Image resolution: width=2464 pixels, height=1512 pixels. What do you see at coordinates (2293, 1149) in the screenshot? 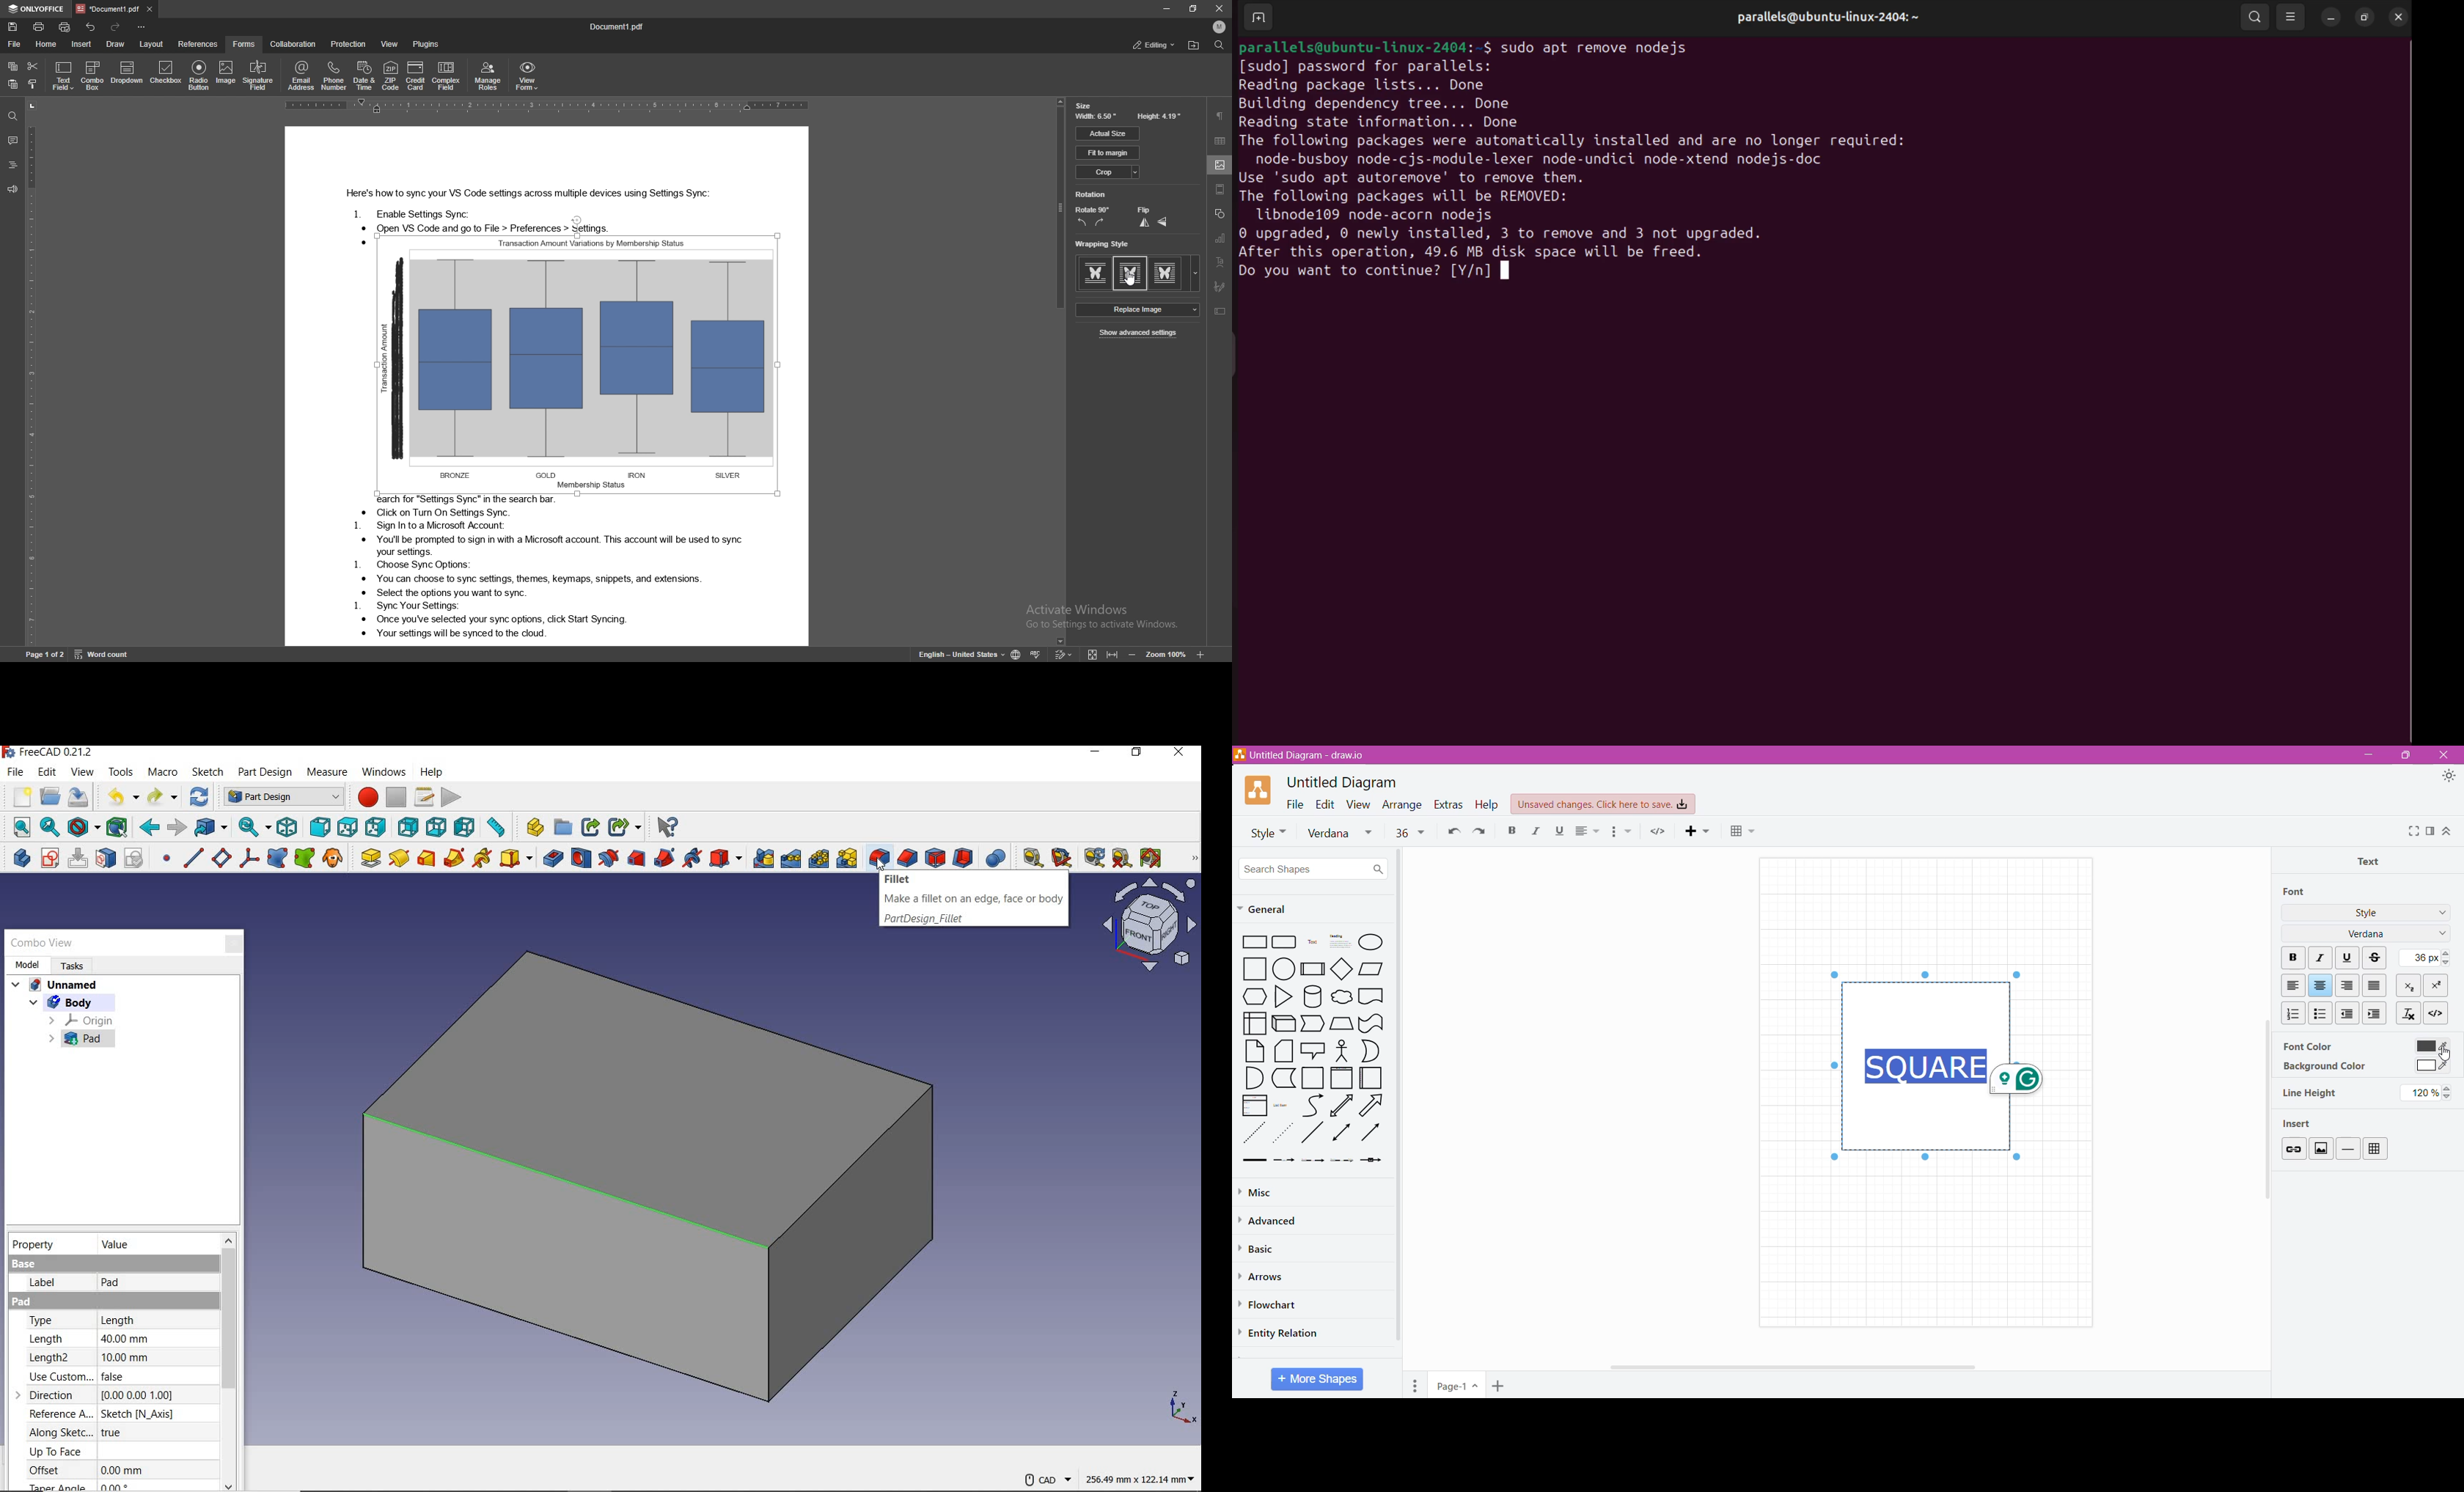
I see `Link` at bounding box center [2293, 1149].